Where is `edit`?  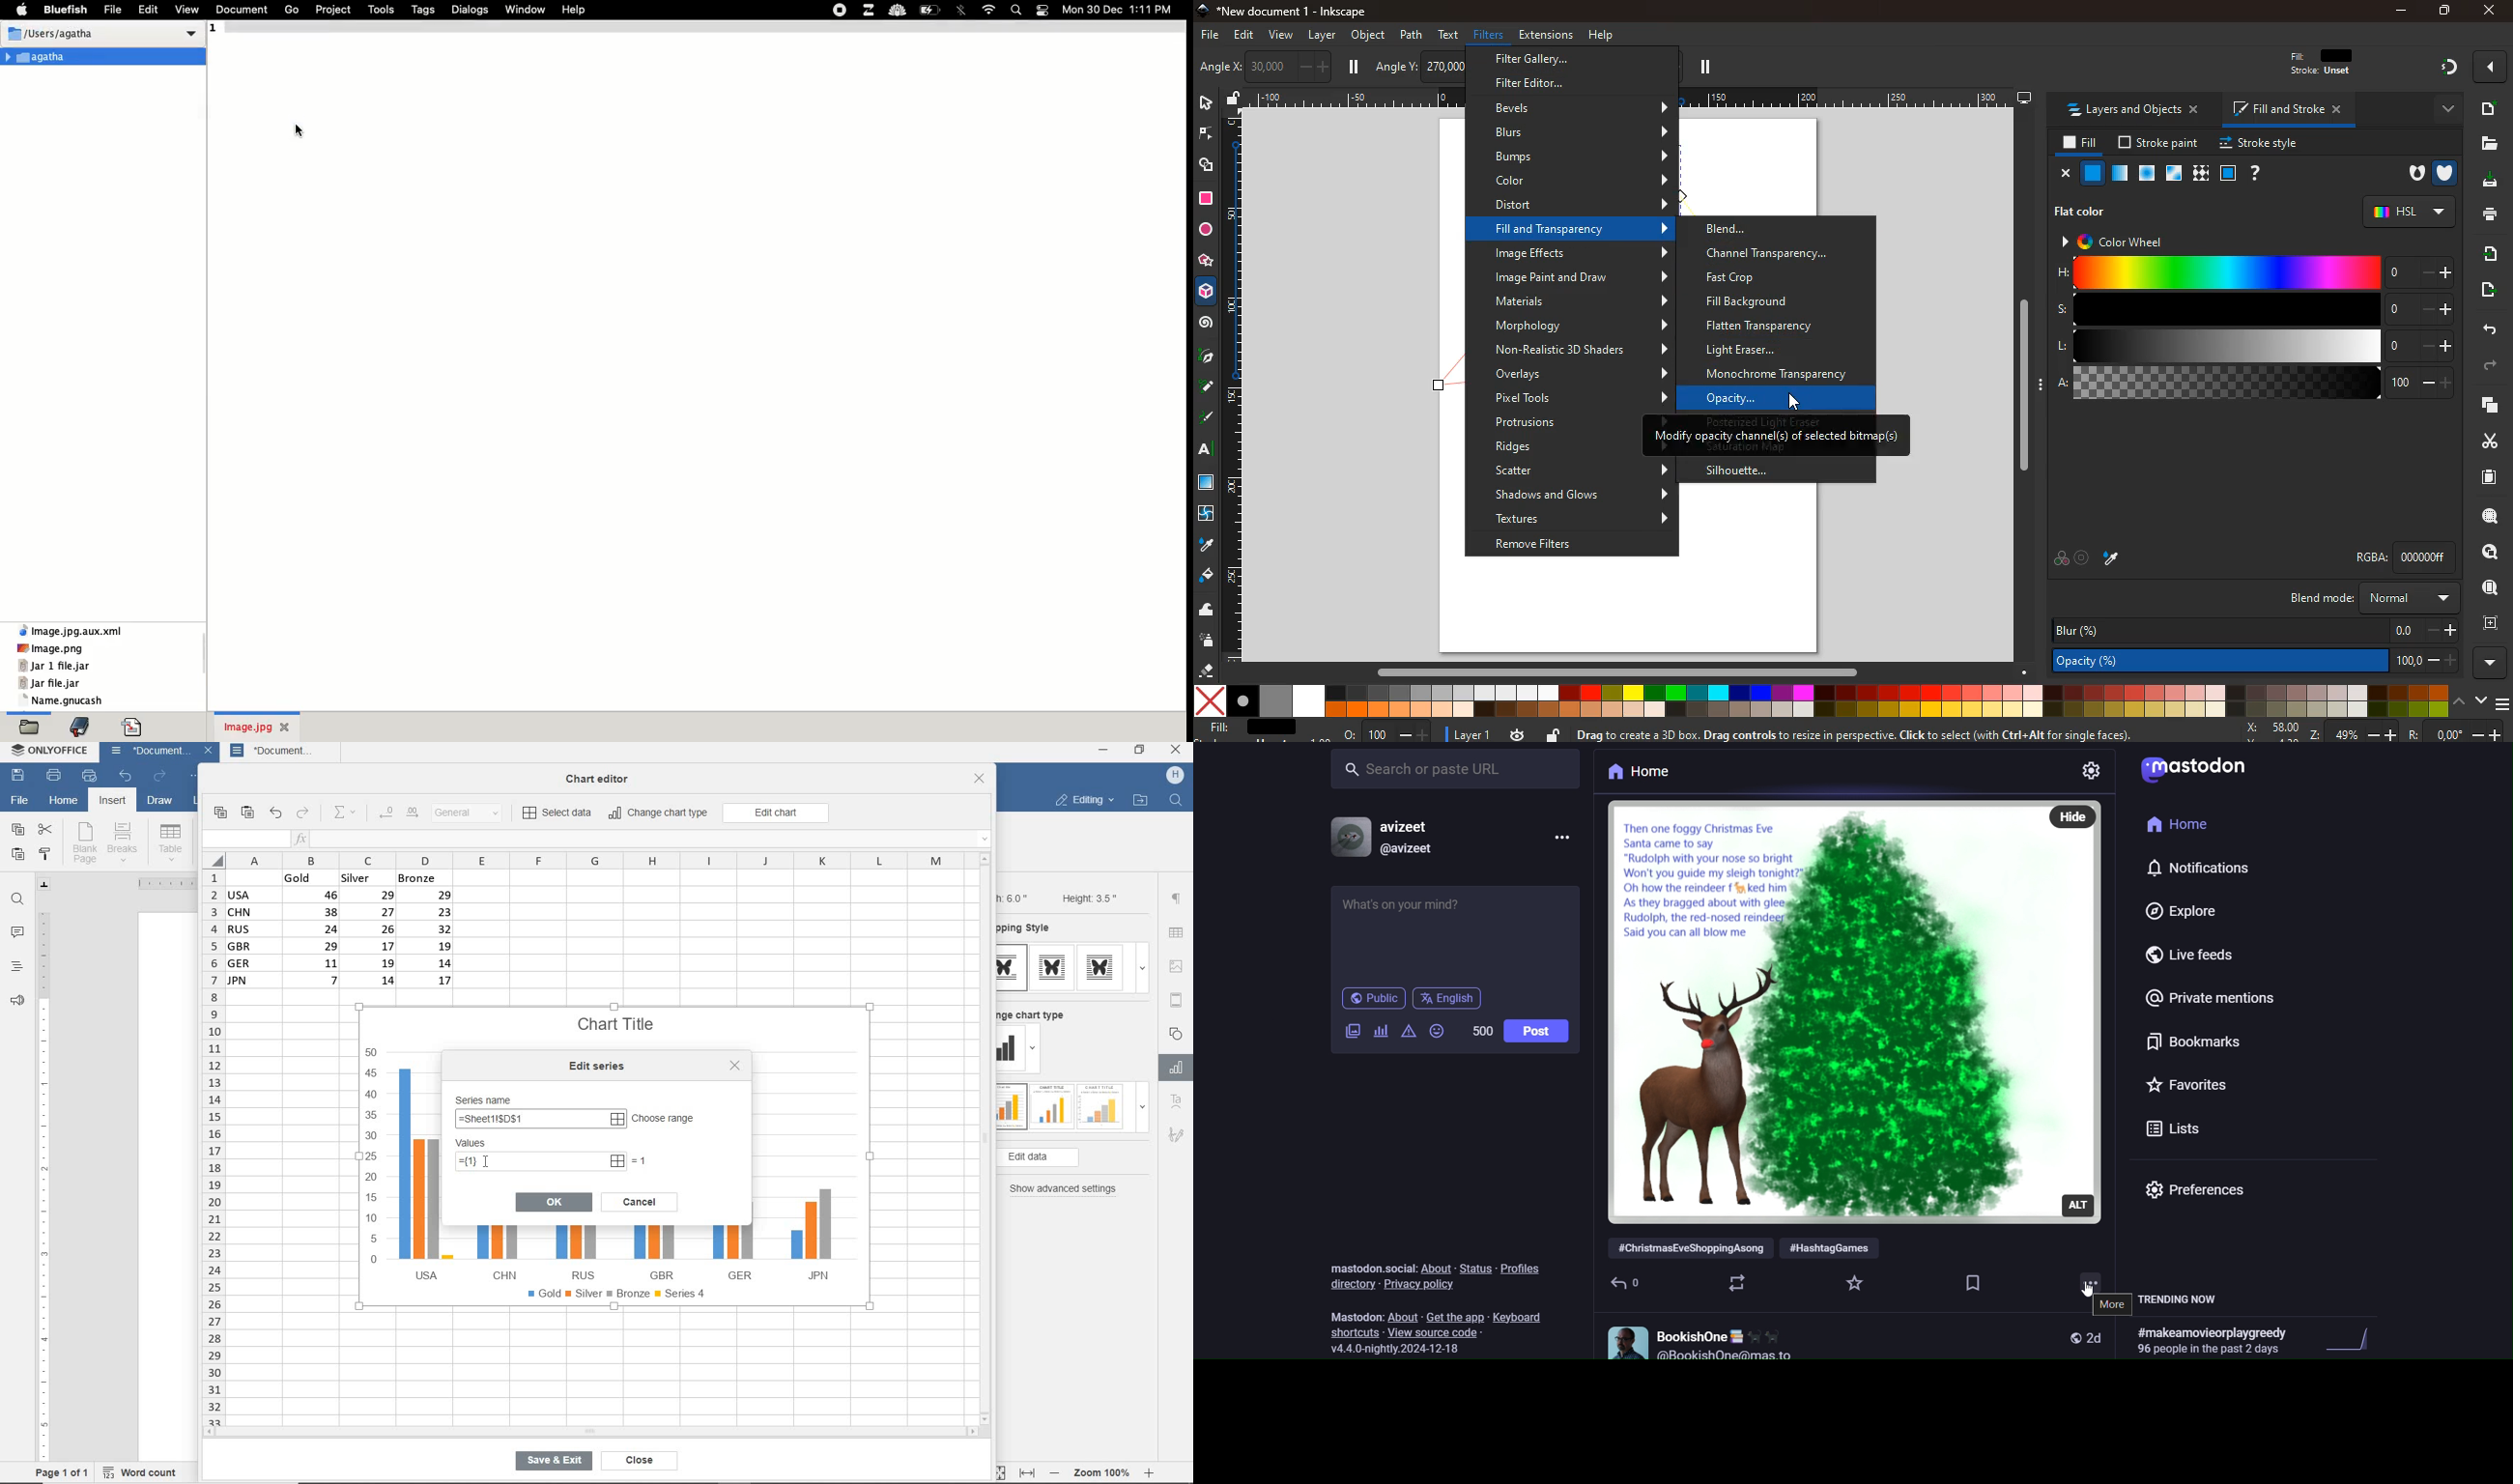 edit is located at coordinates (1248, 37).